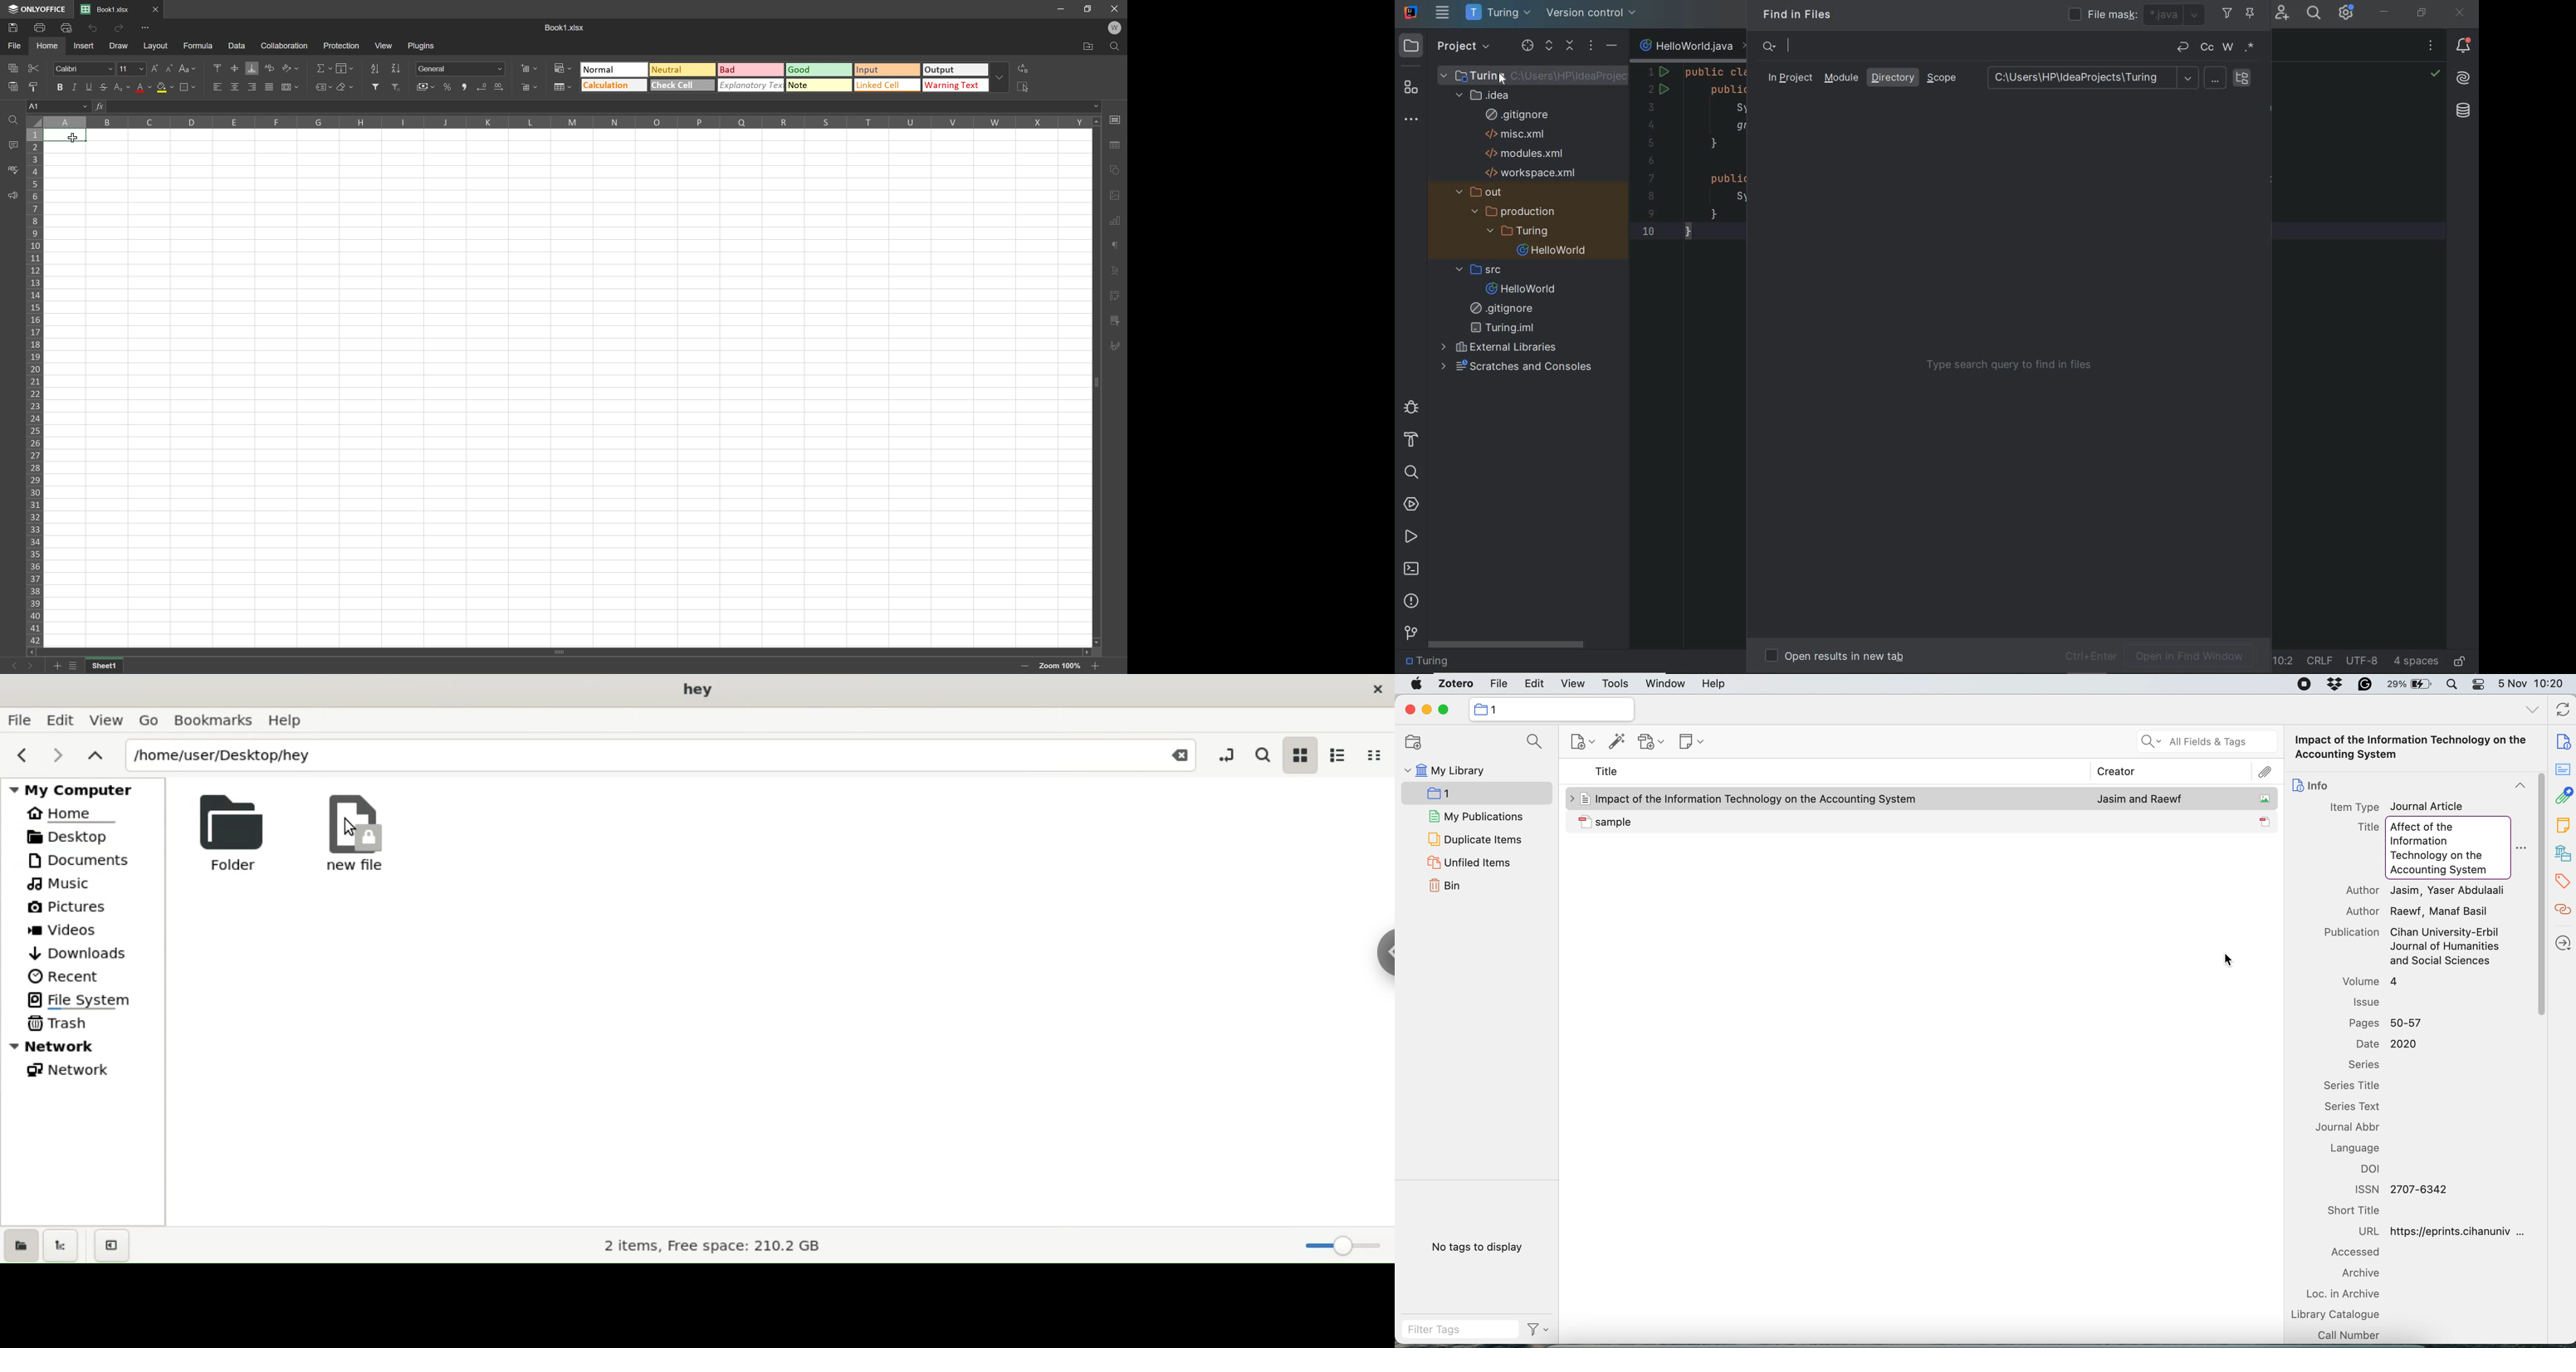  Describe the element at coordinates (1462, 1330) in the screenshot. I see `filter tags` at that location.